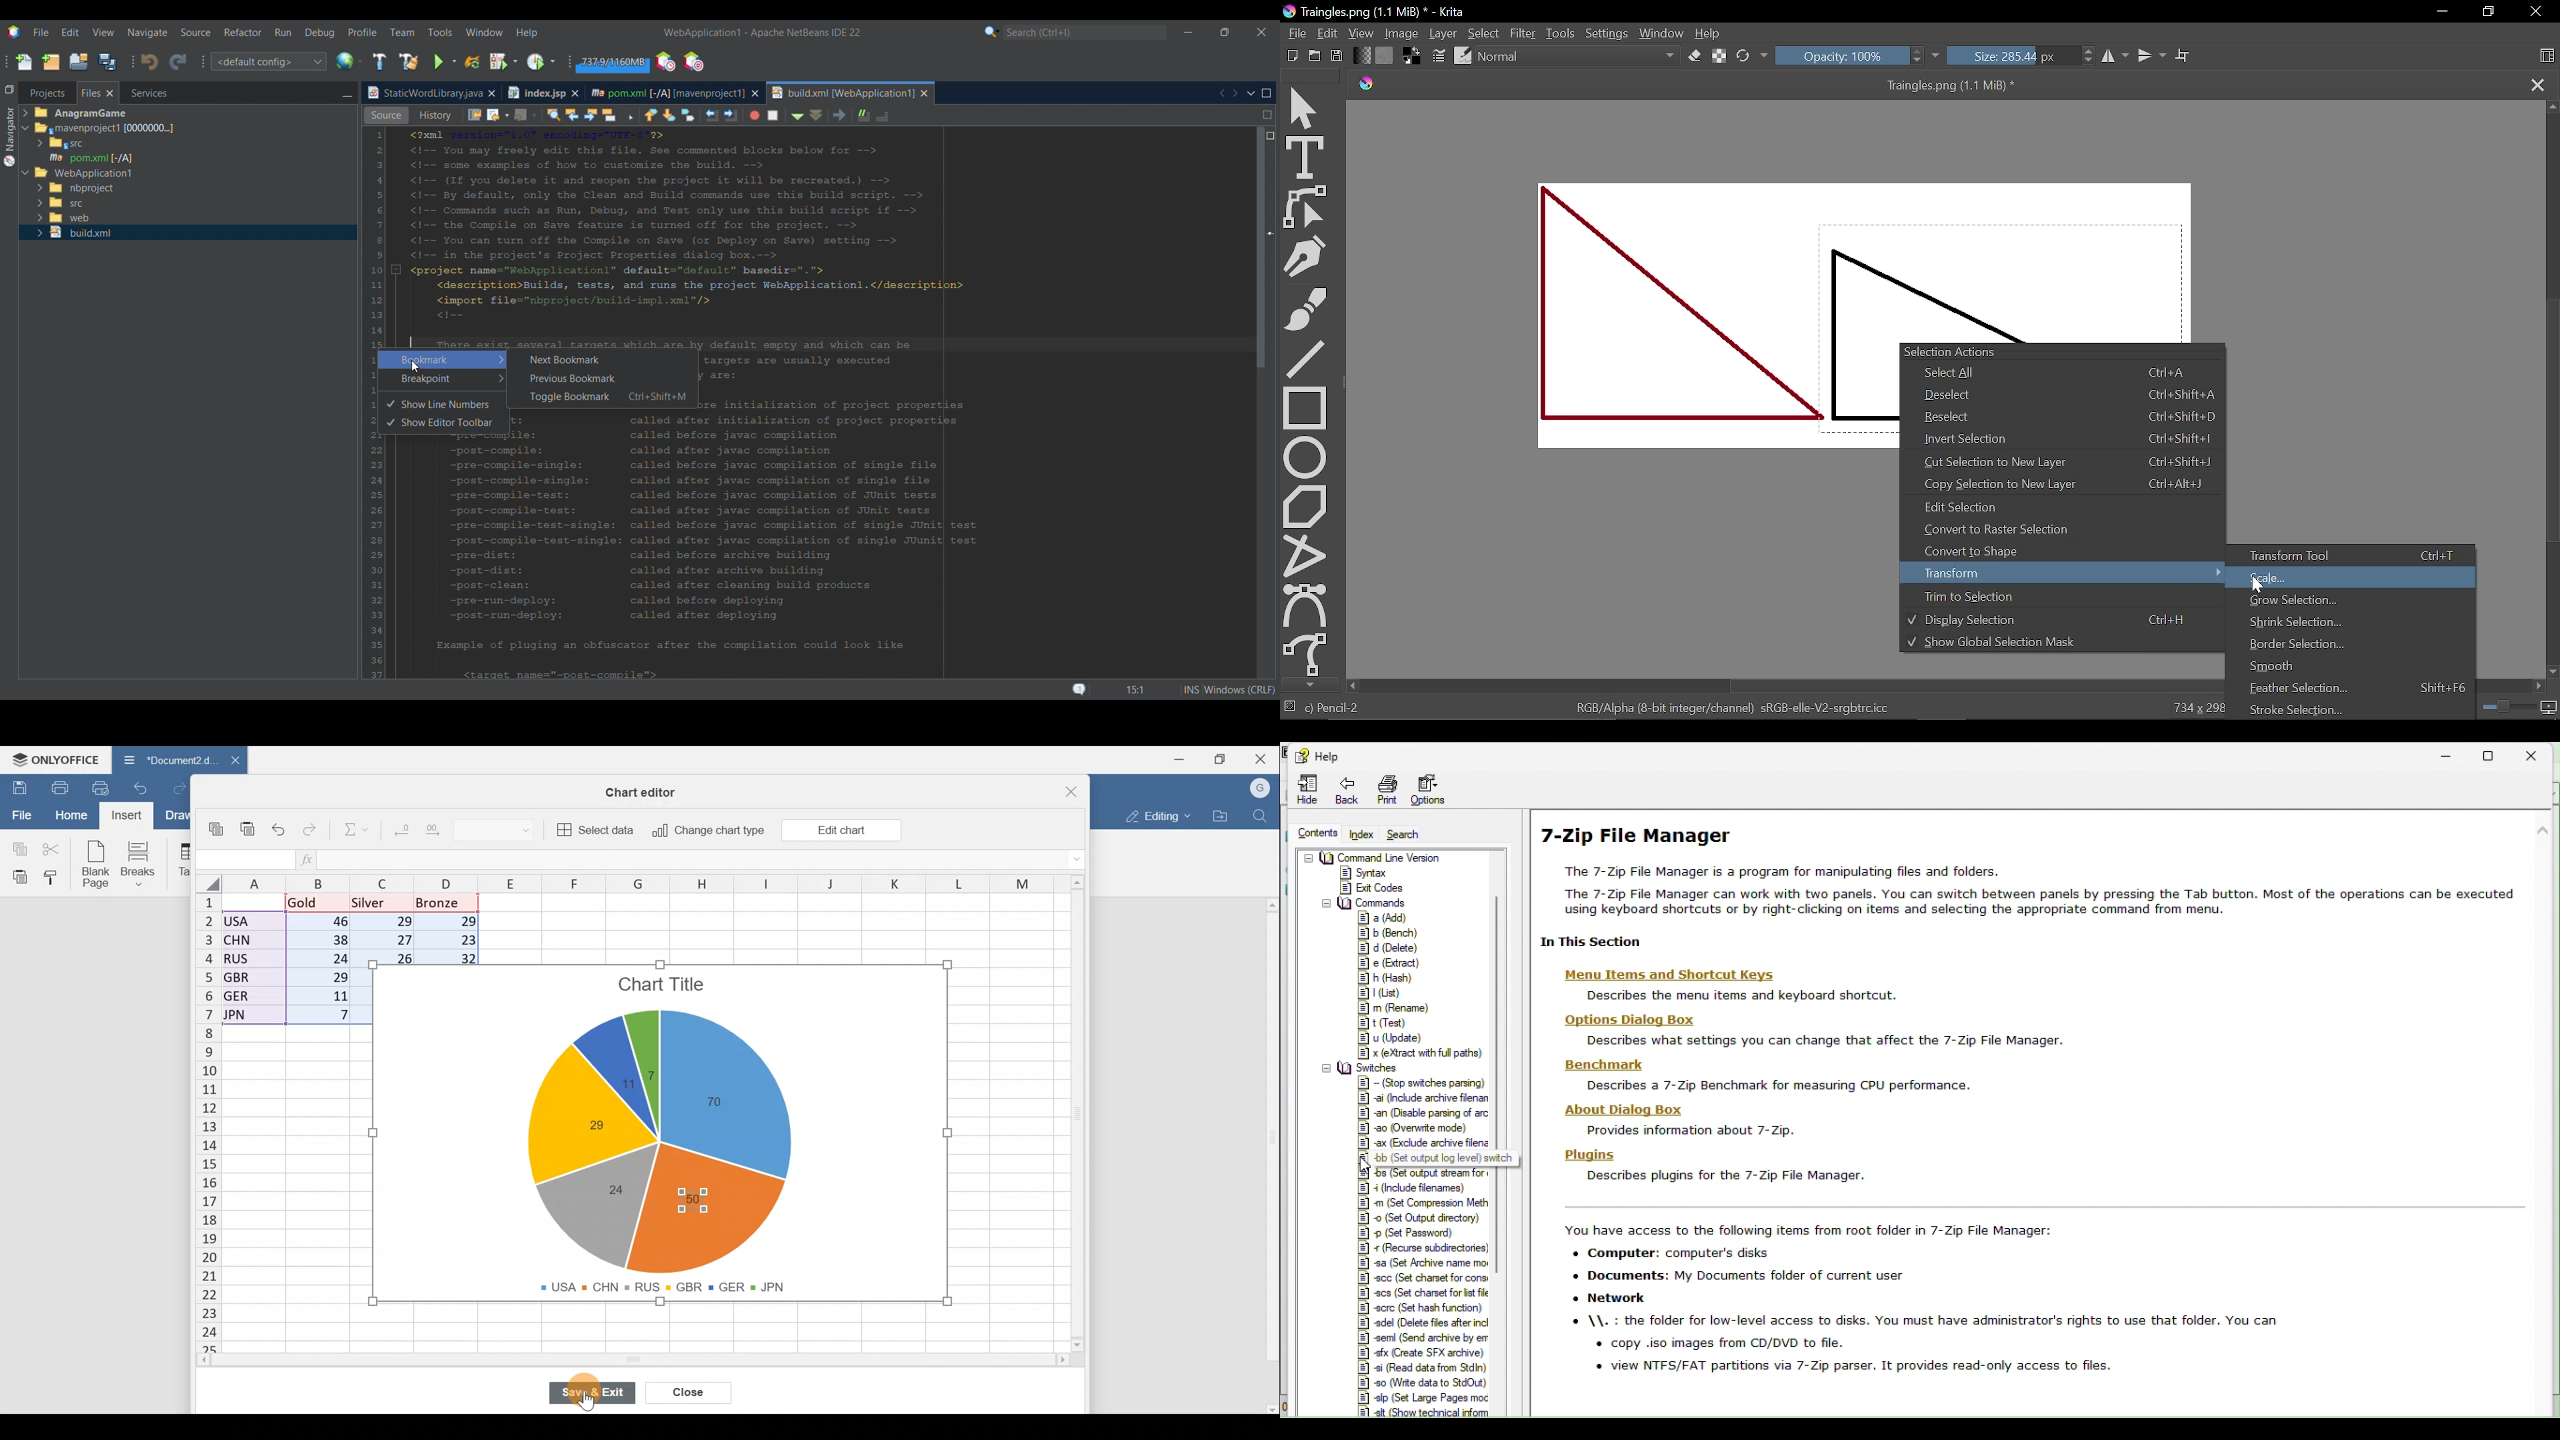 The width and height of the screenshot is (2576, 1456). I want to click on Redo, so click(185, 789).